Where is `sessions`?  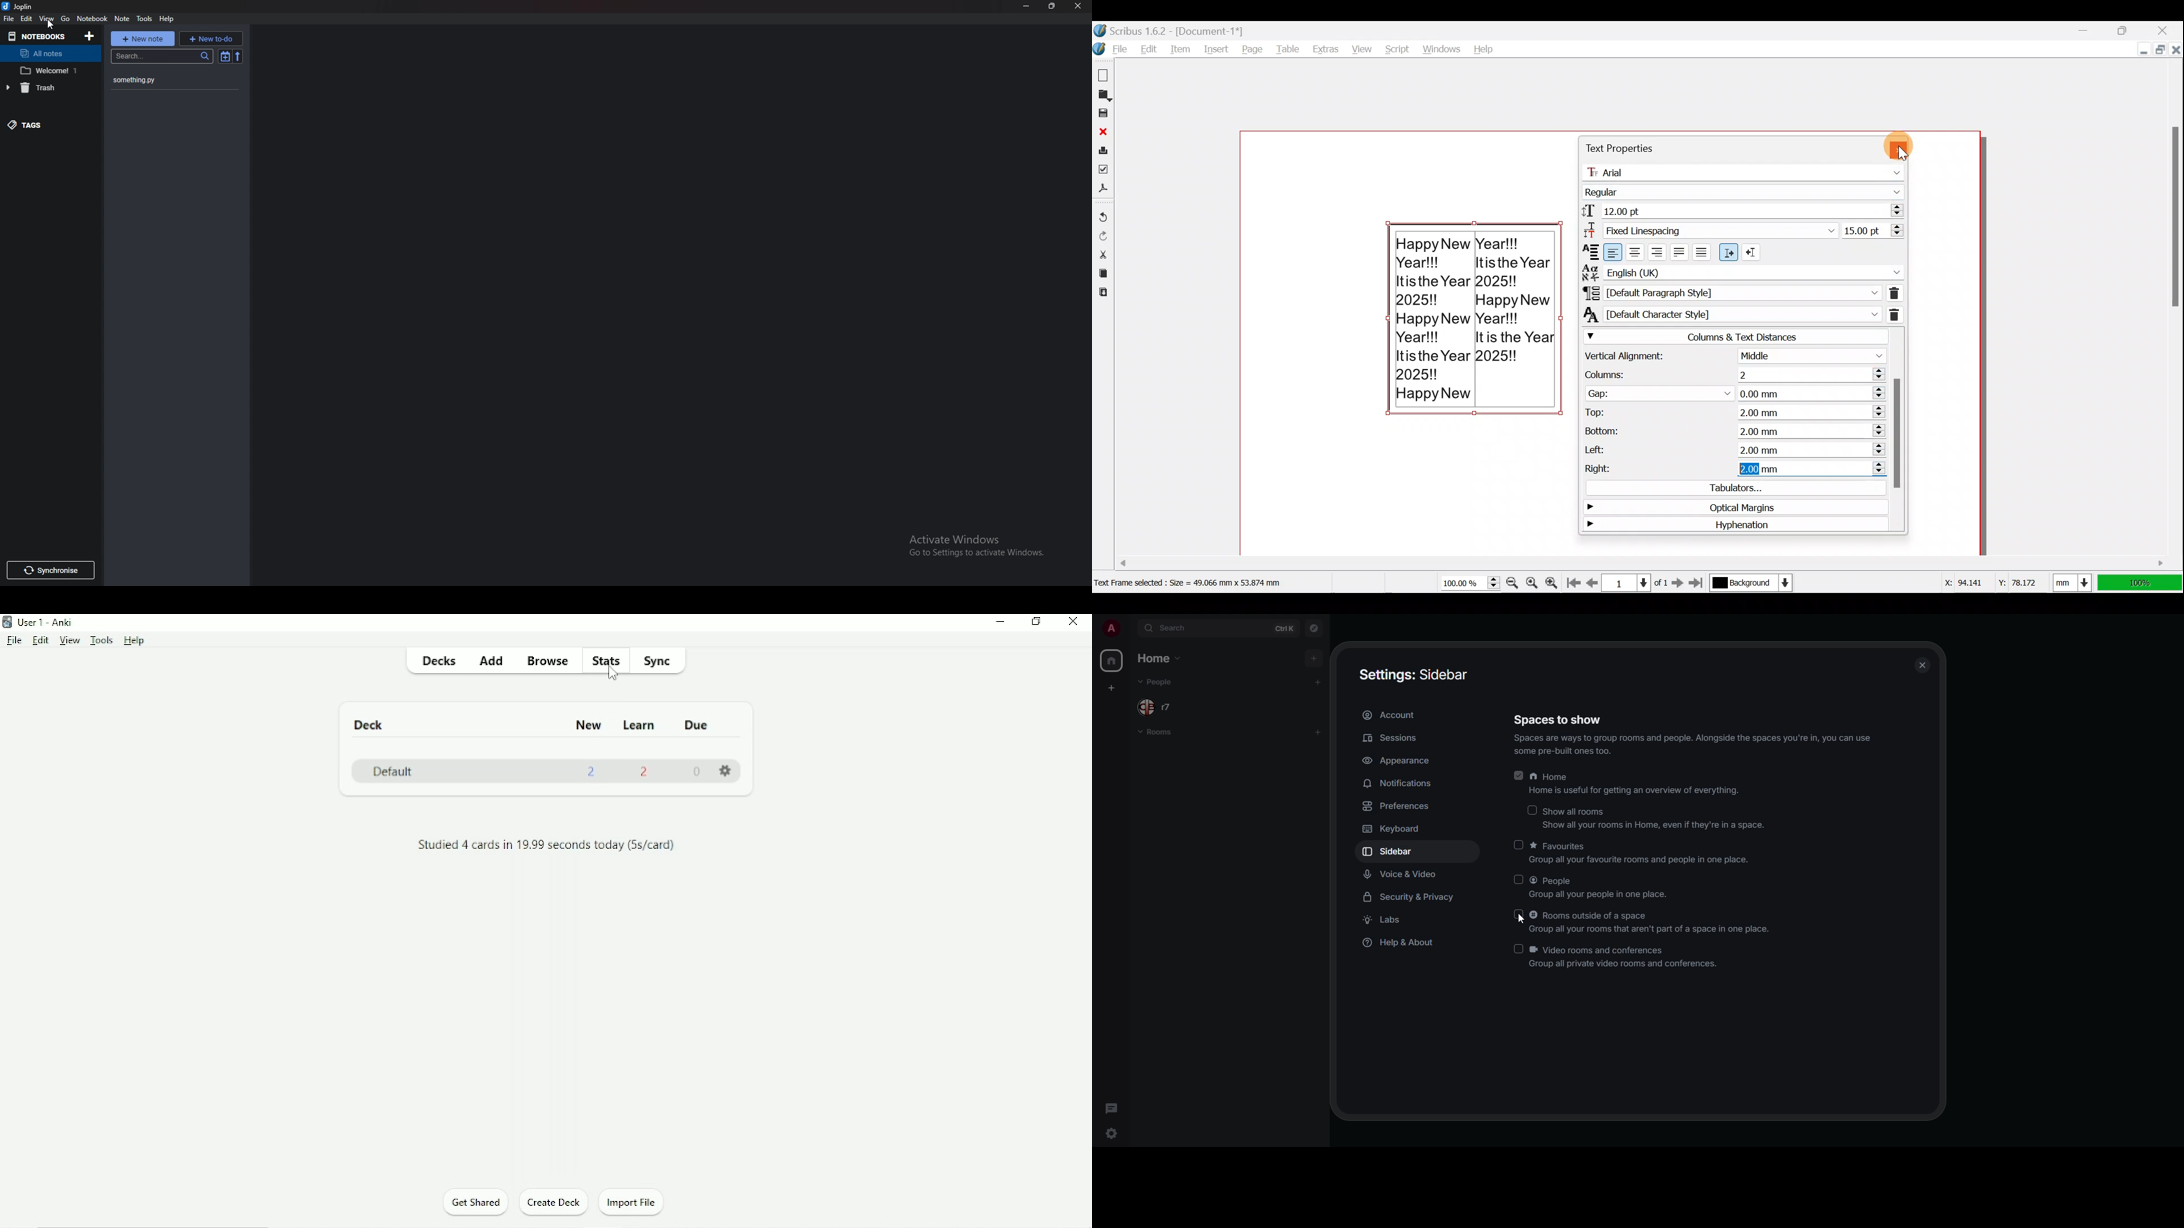
sessions is located at coordinates (1394, 737).